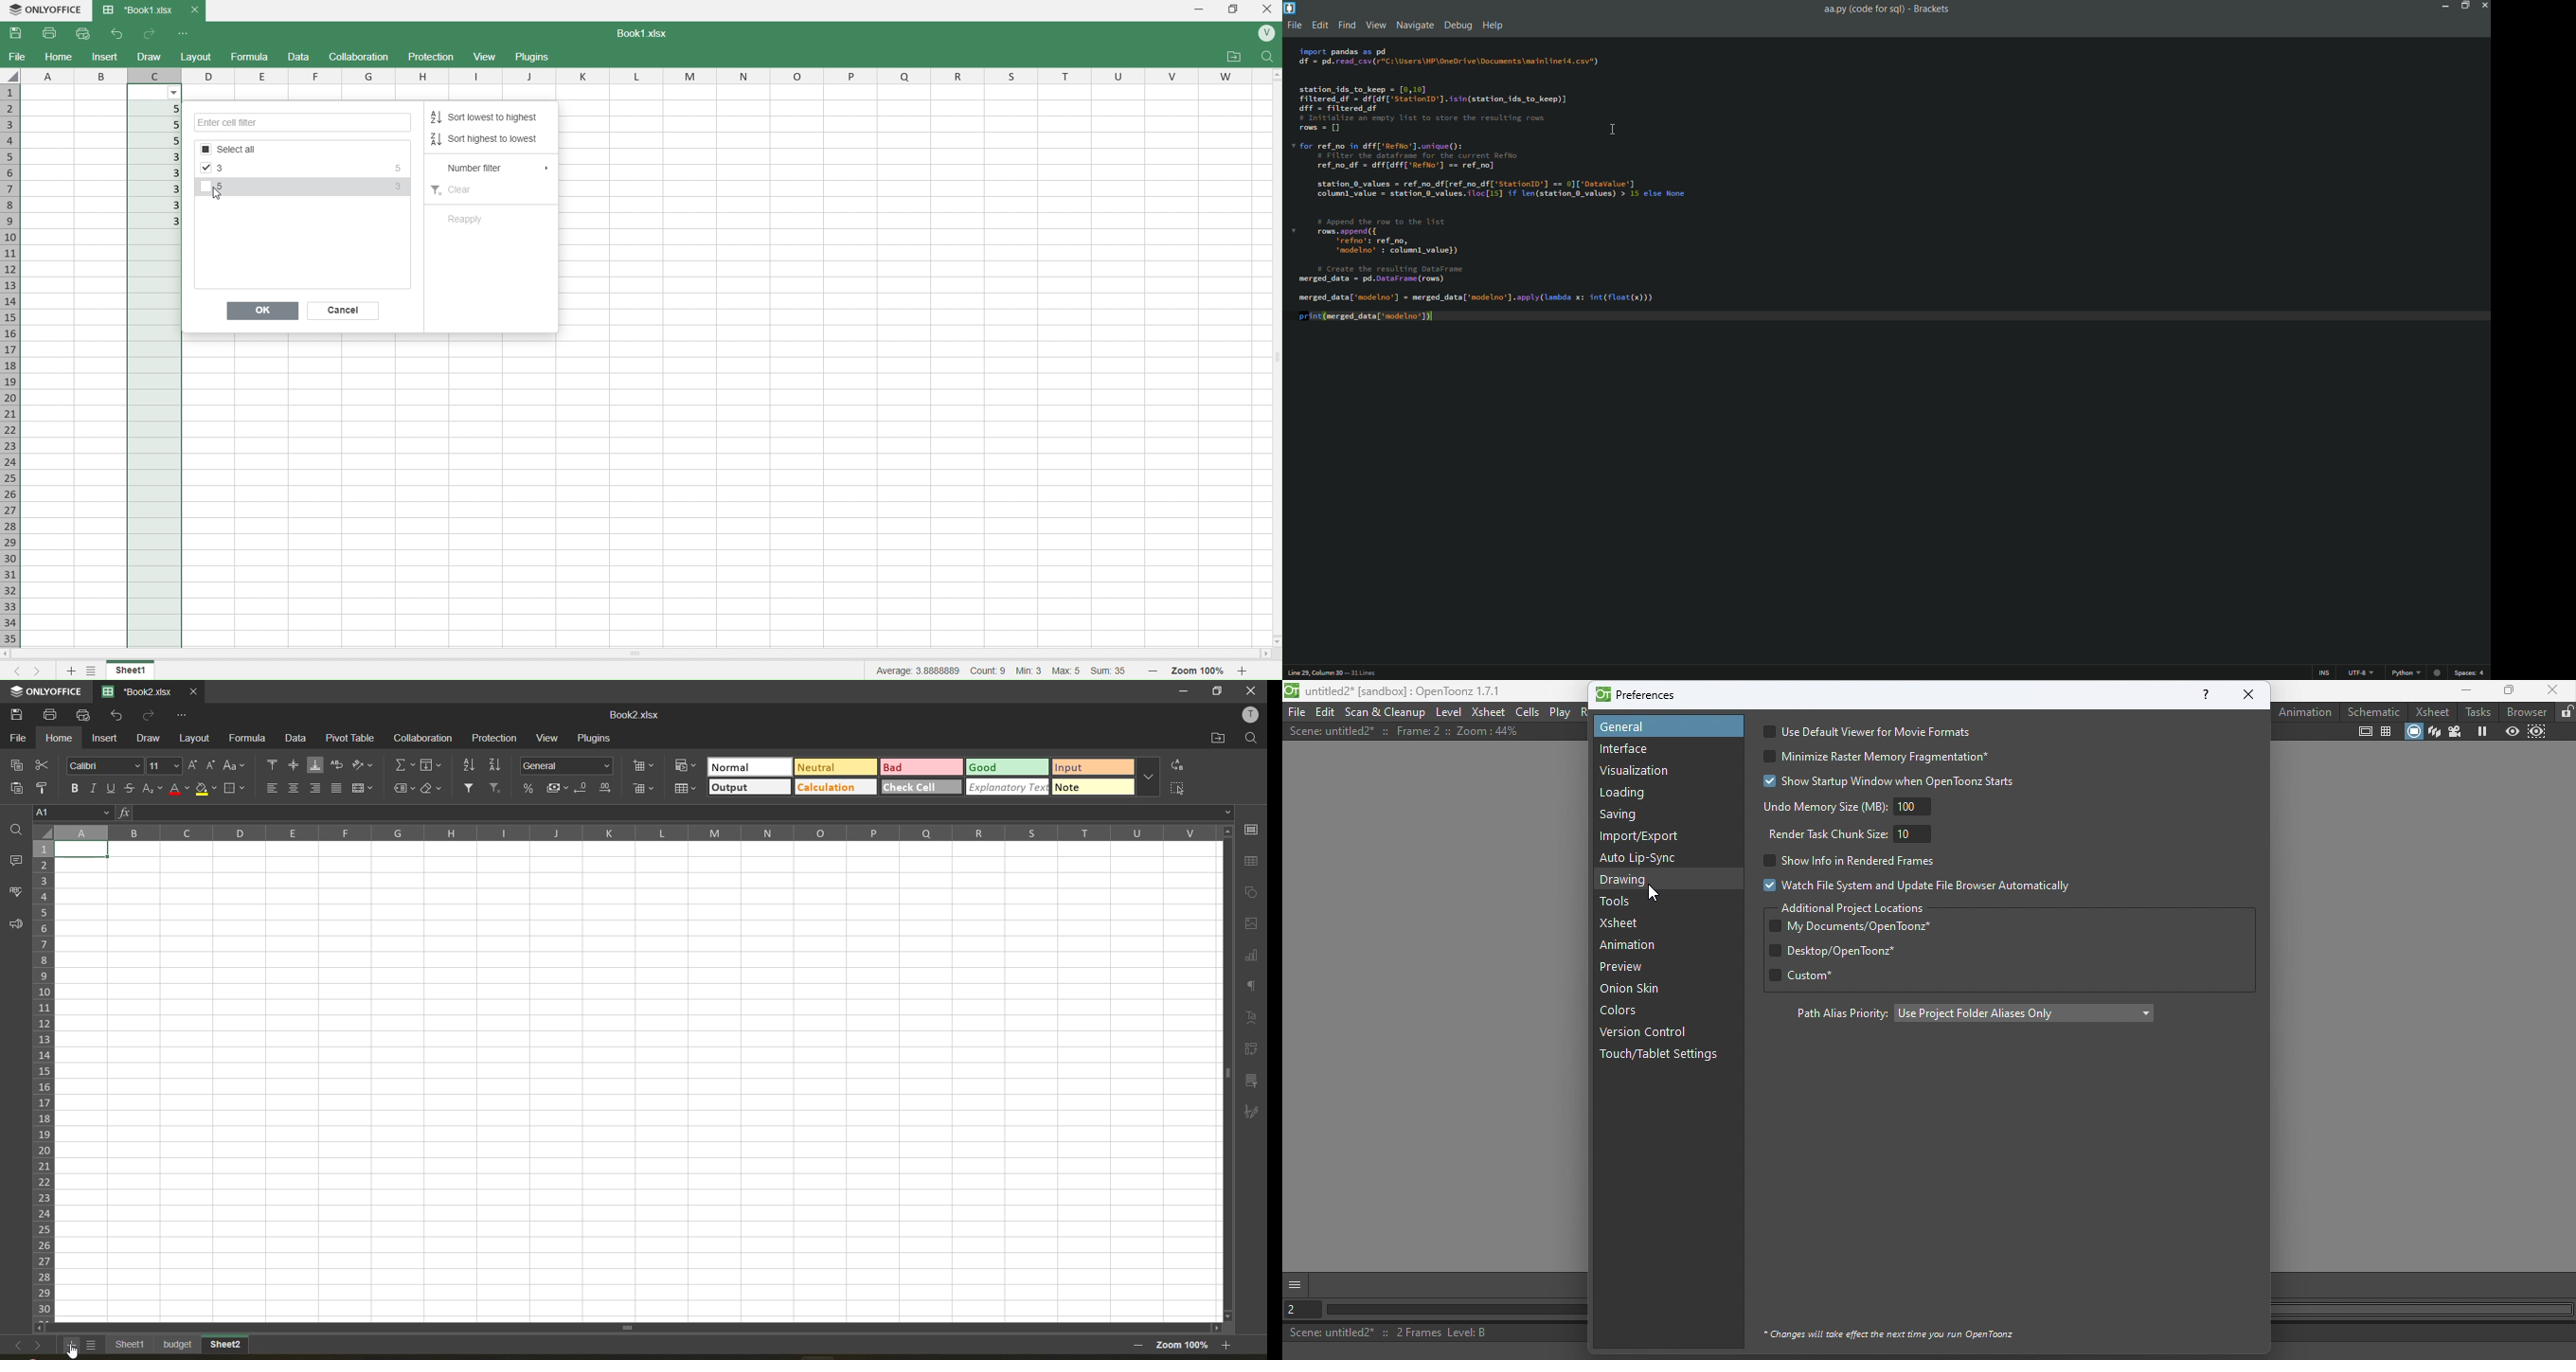  I want to click on Close, so click(2552, 690).